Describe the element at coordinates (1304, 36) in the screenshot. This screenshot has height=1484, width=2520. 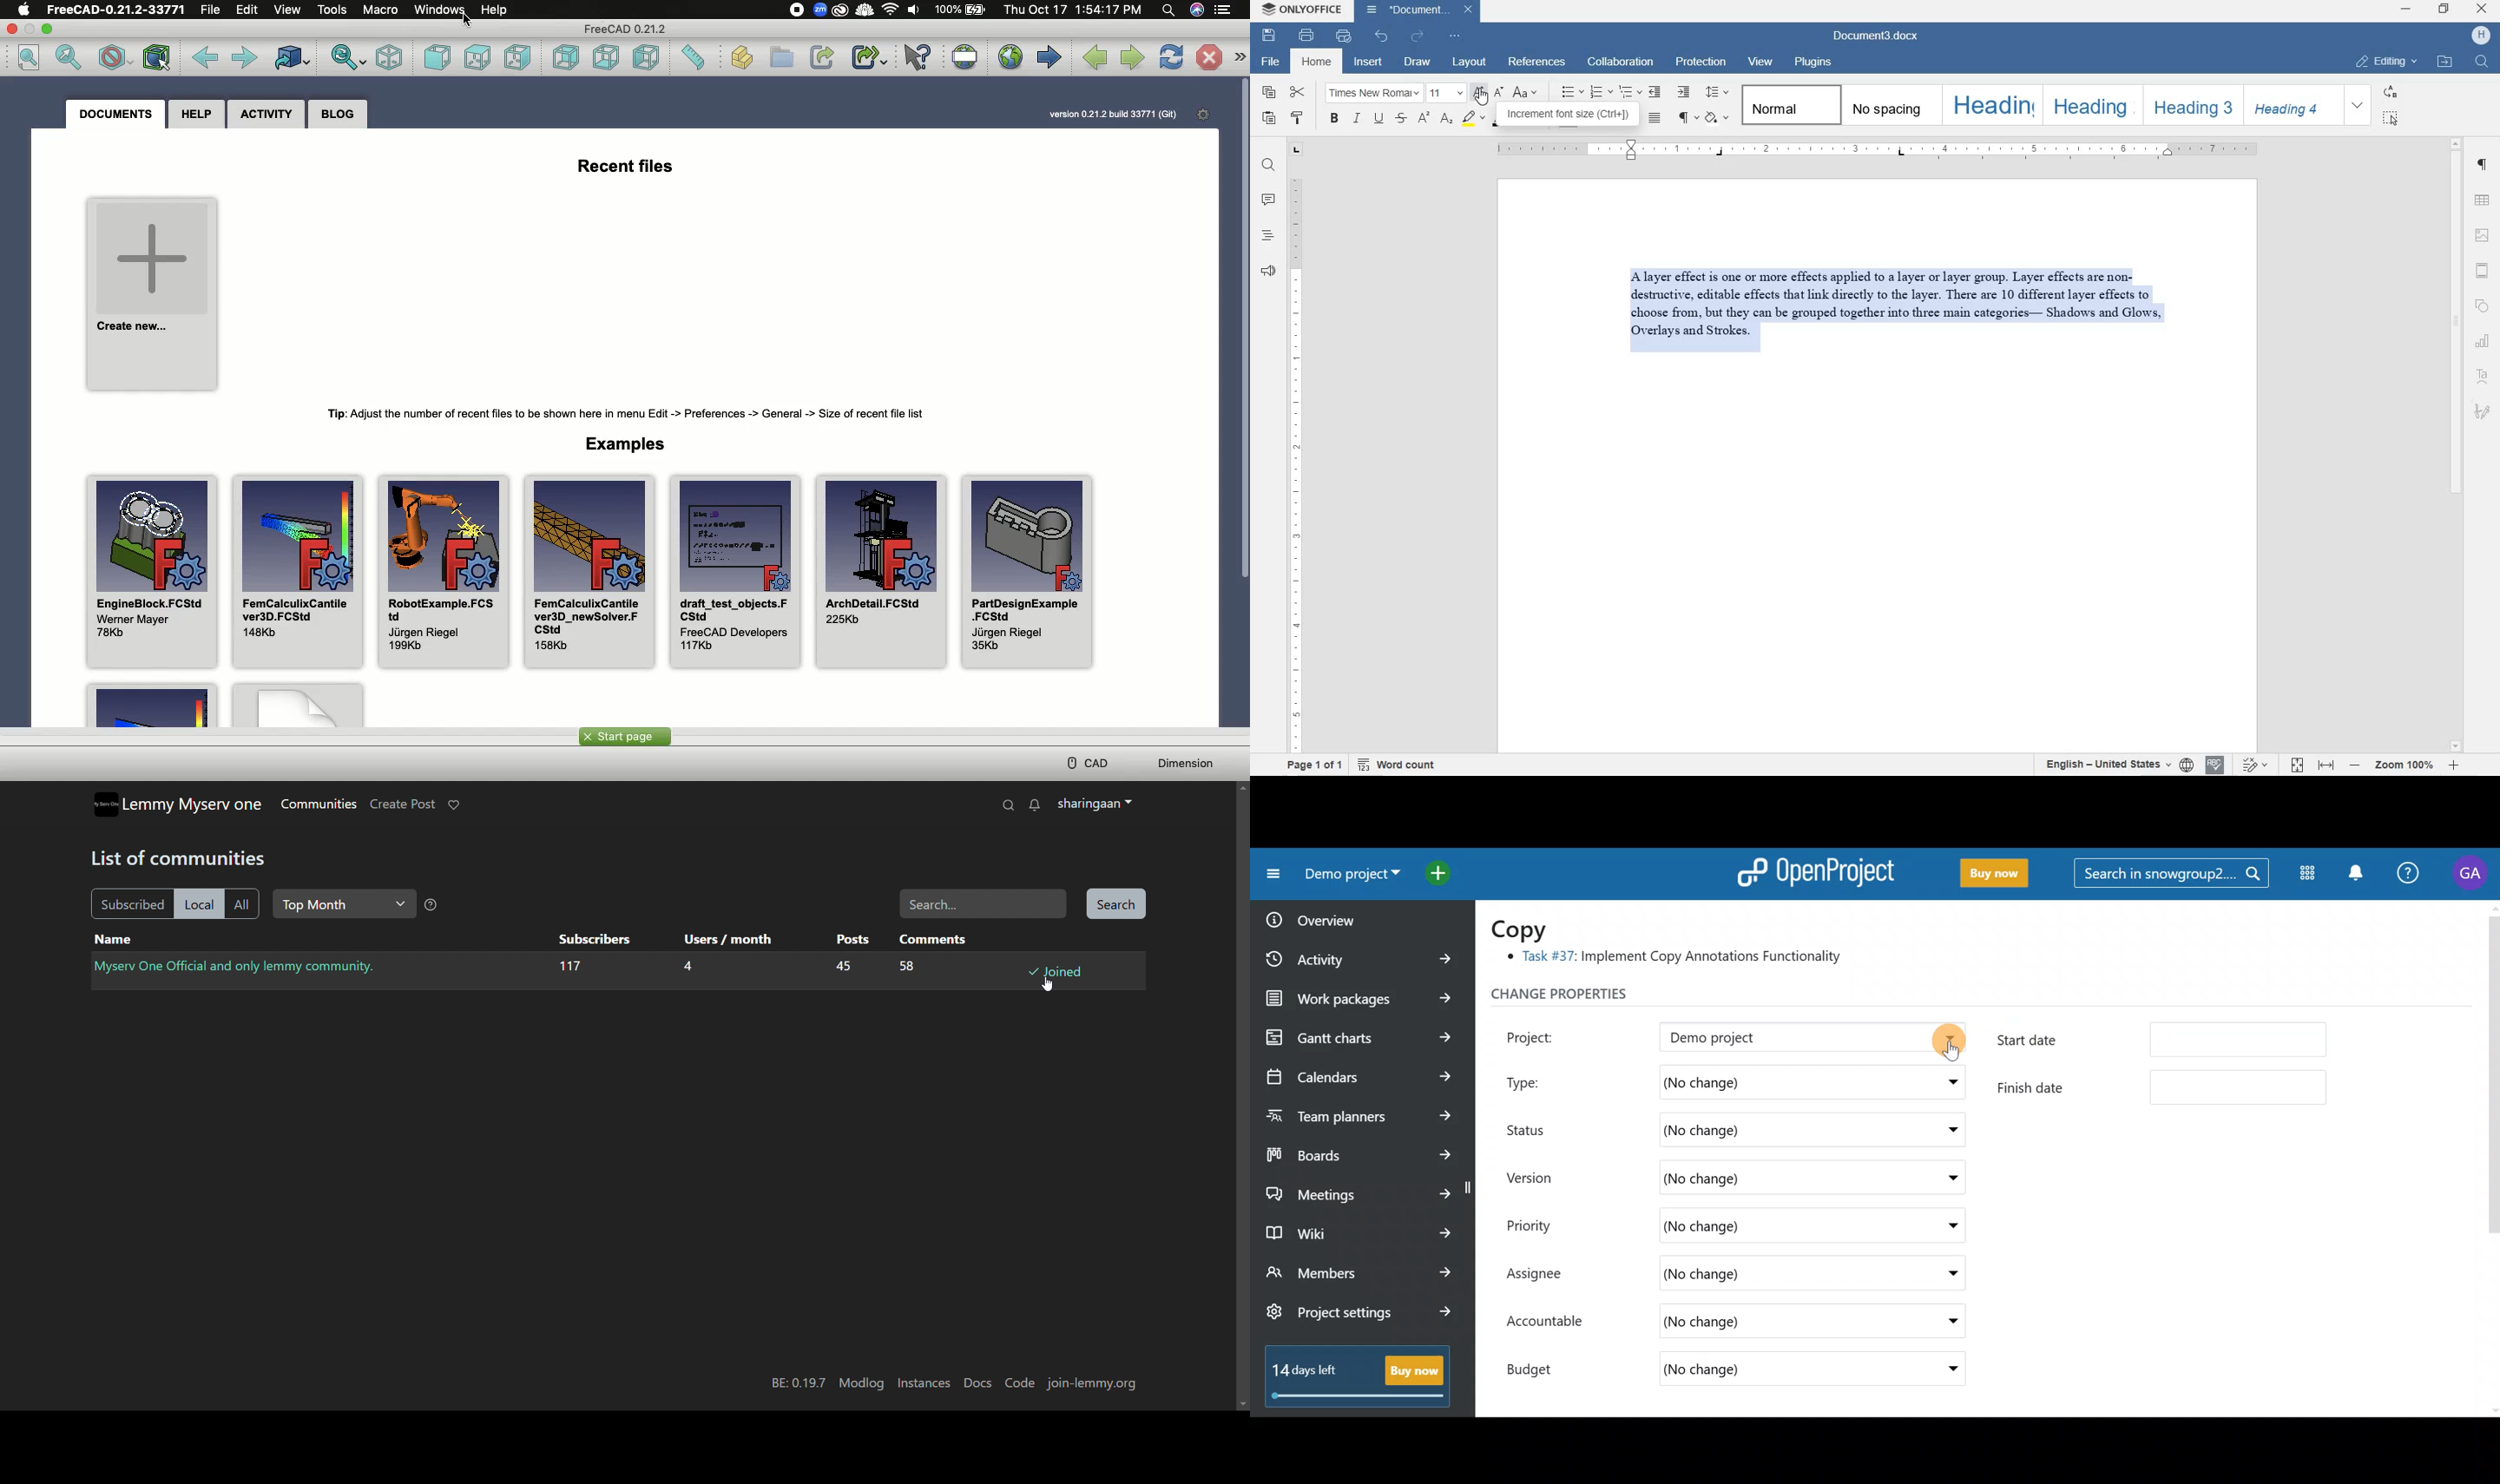
I see `print` at that location.